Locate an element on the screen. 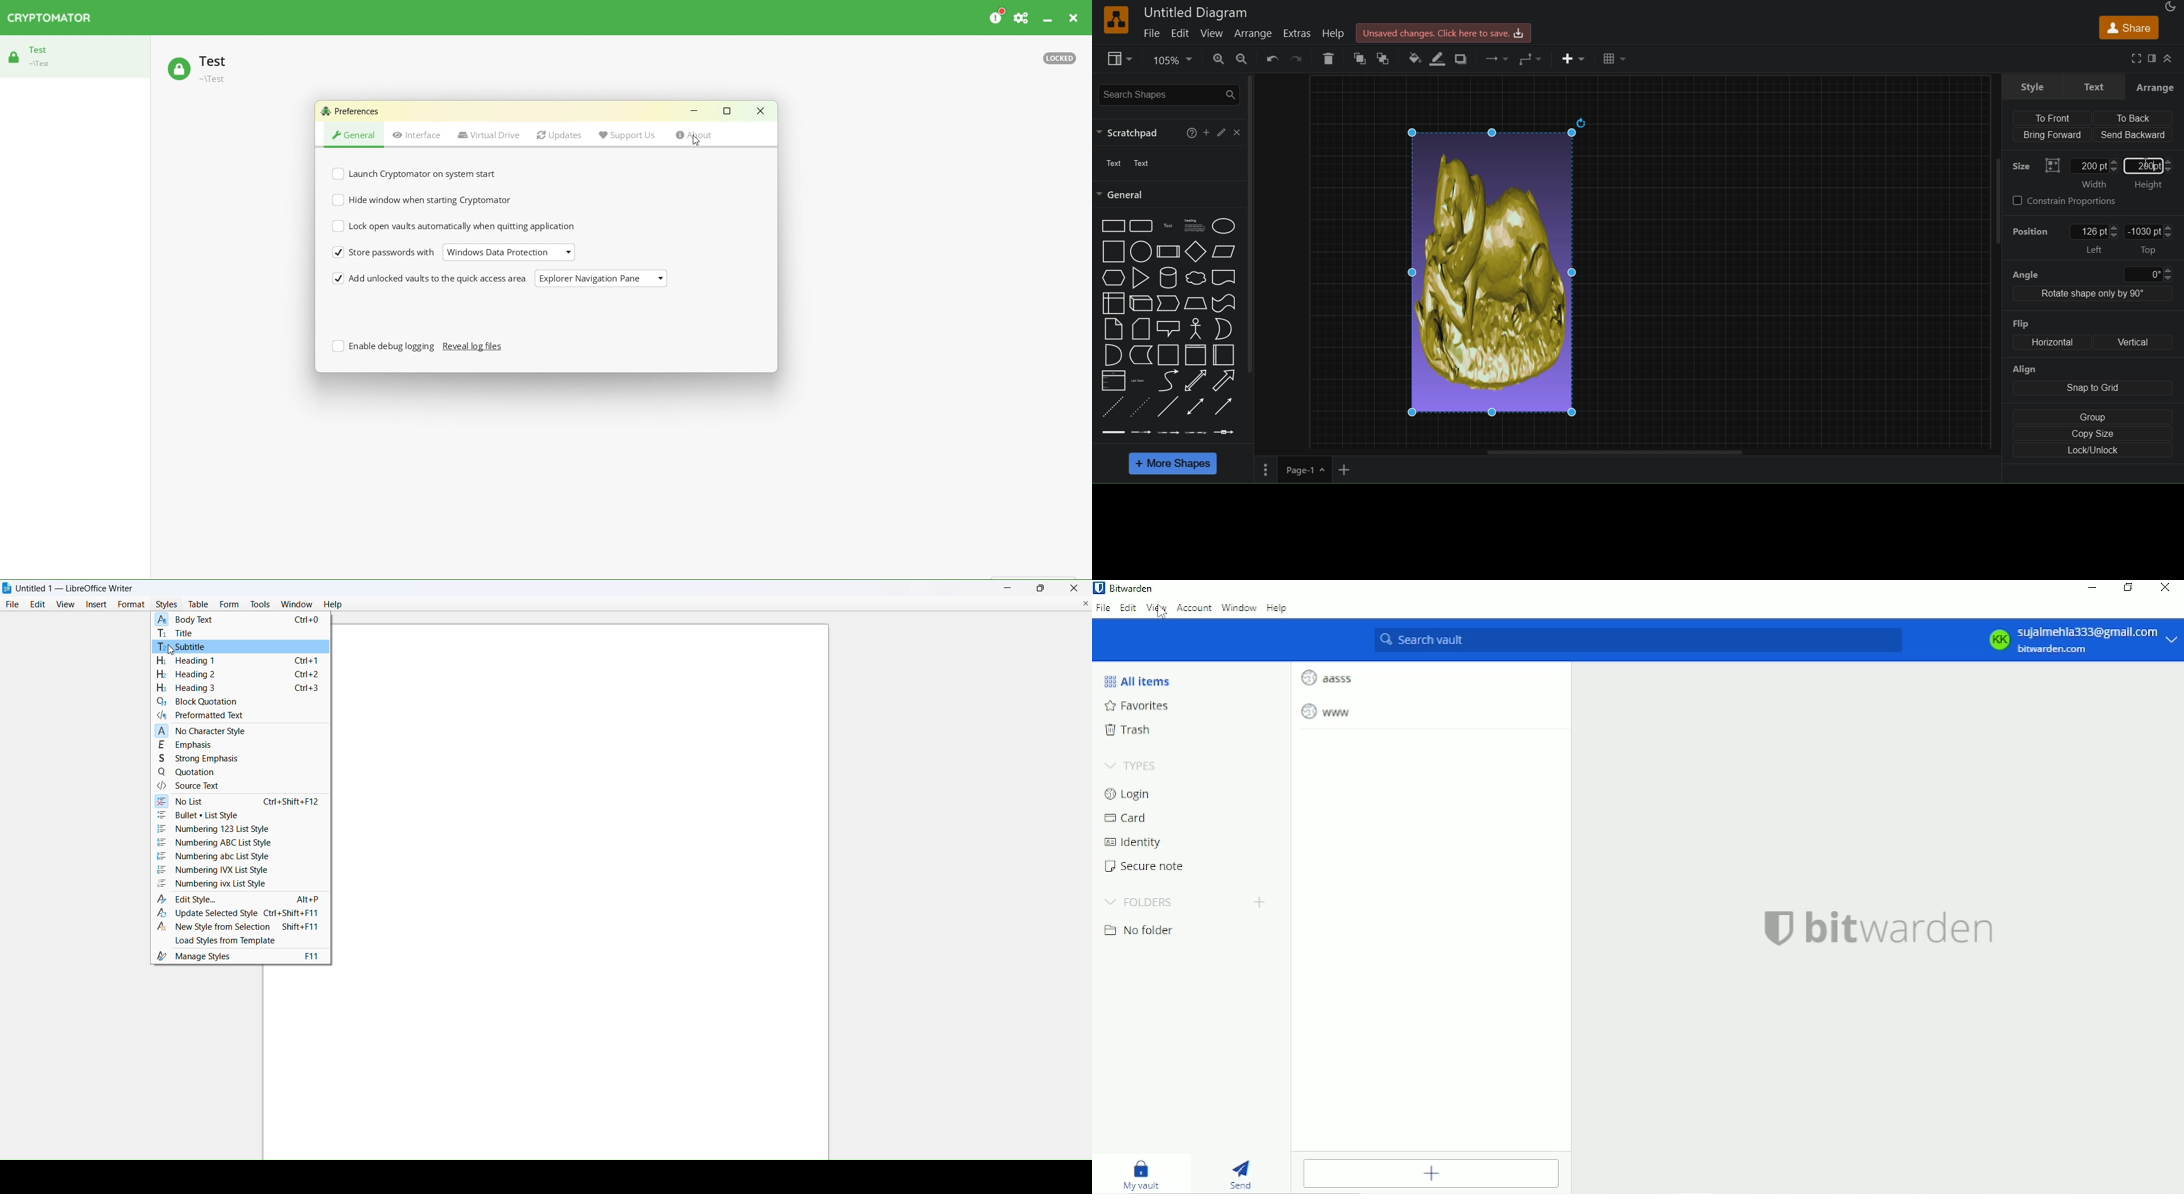  View is located at coordinates (1156, 606).